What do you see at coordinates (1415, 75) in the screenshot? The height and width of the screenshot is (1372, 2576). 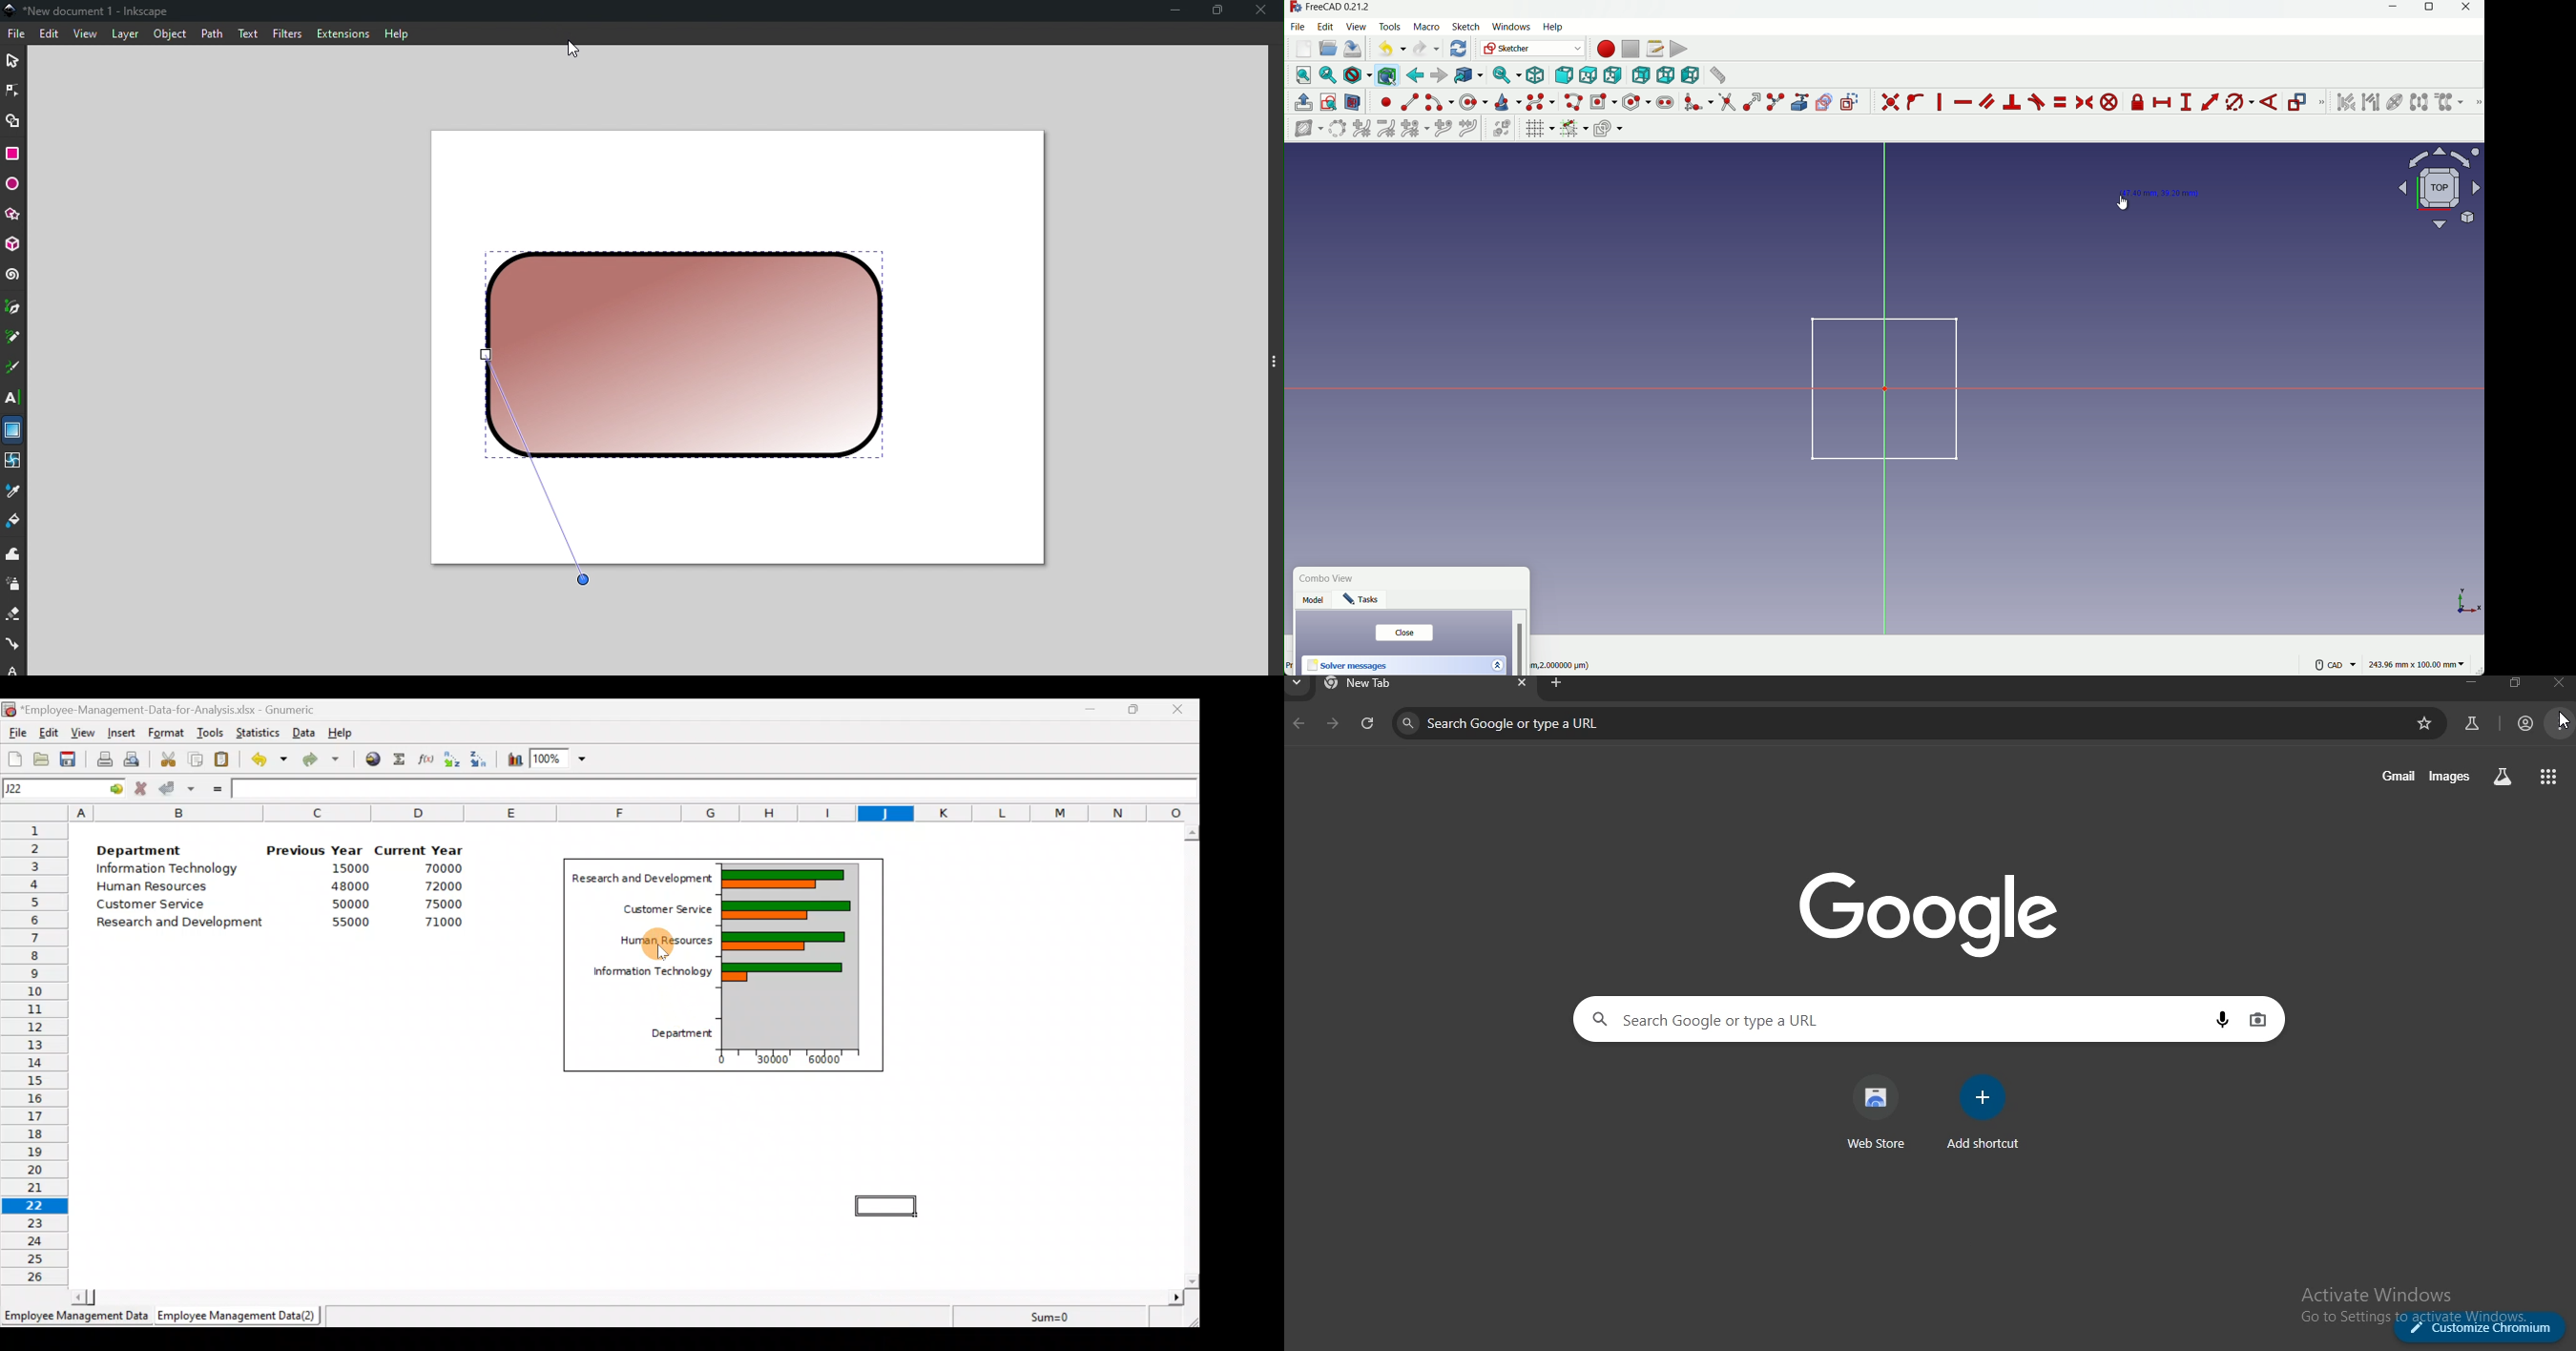 I see `back` at bounding box center [1415, 75].